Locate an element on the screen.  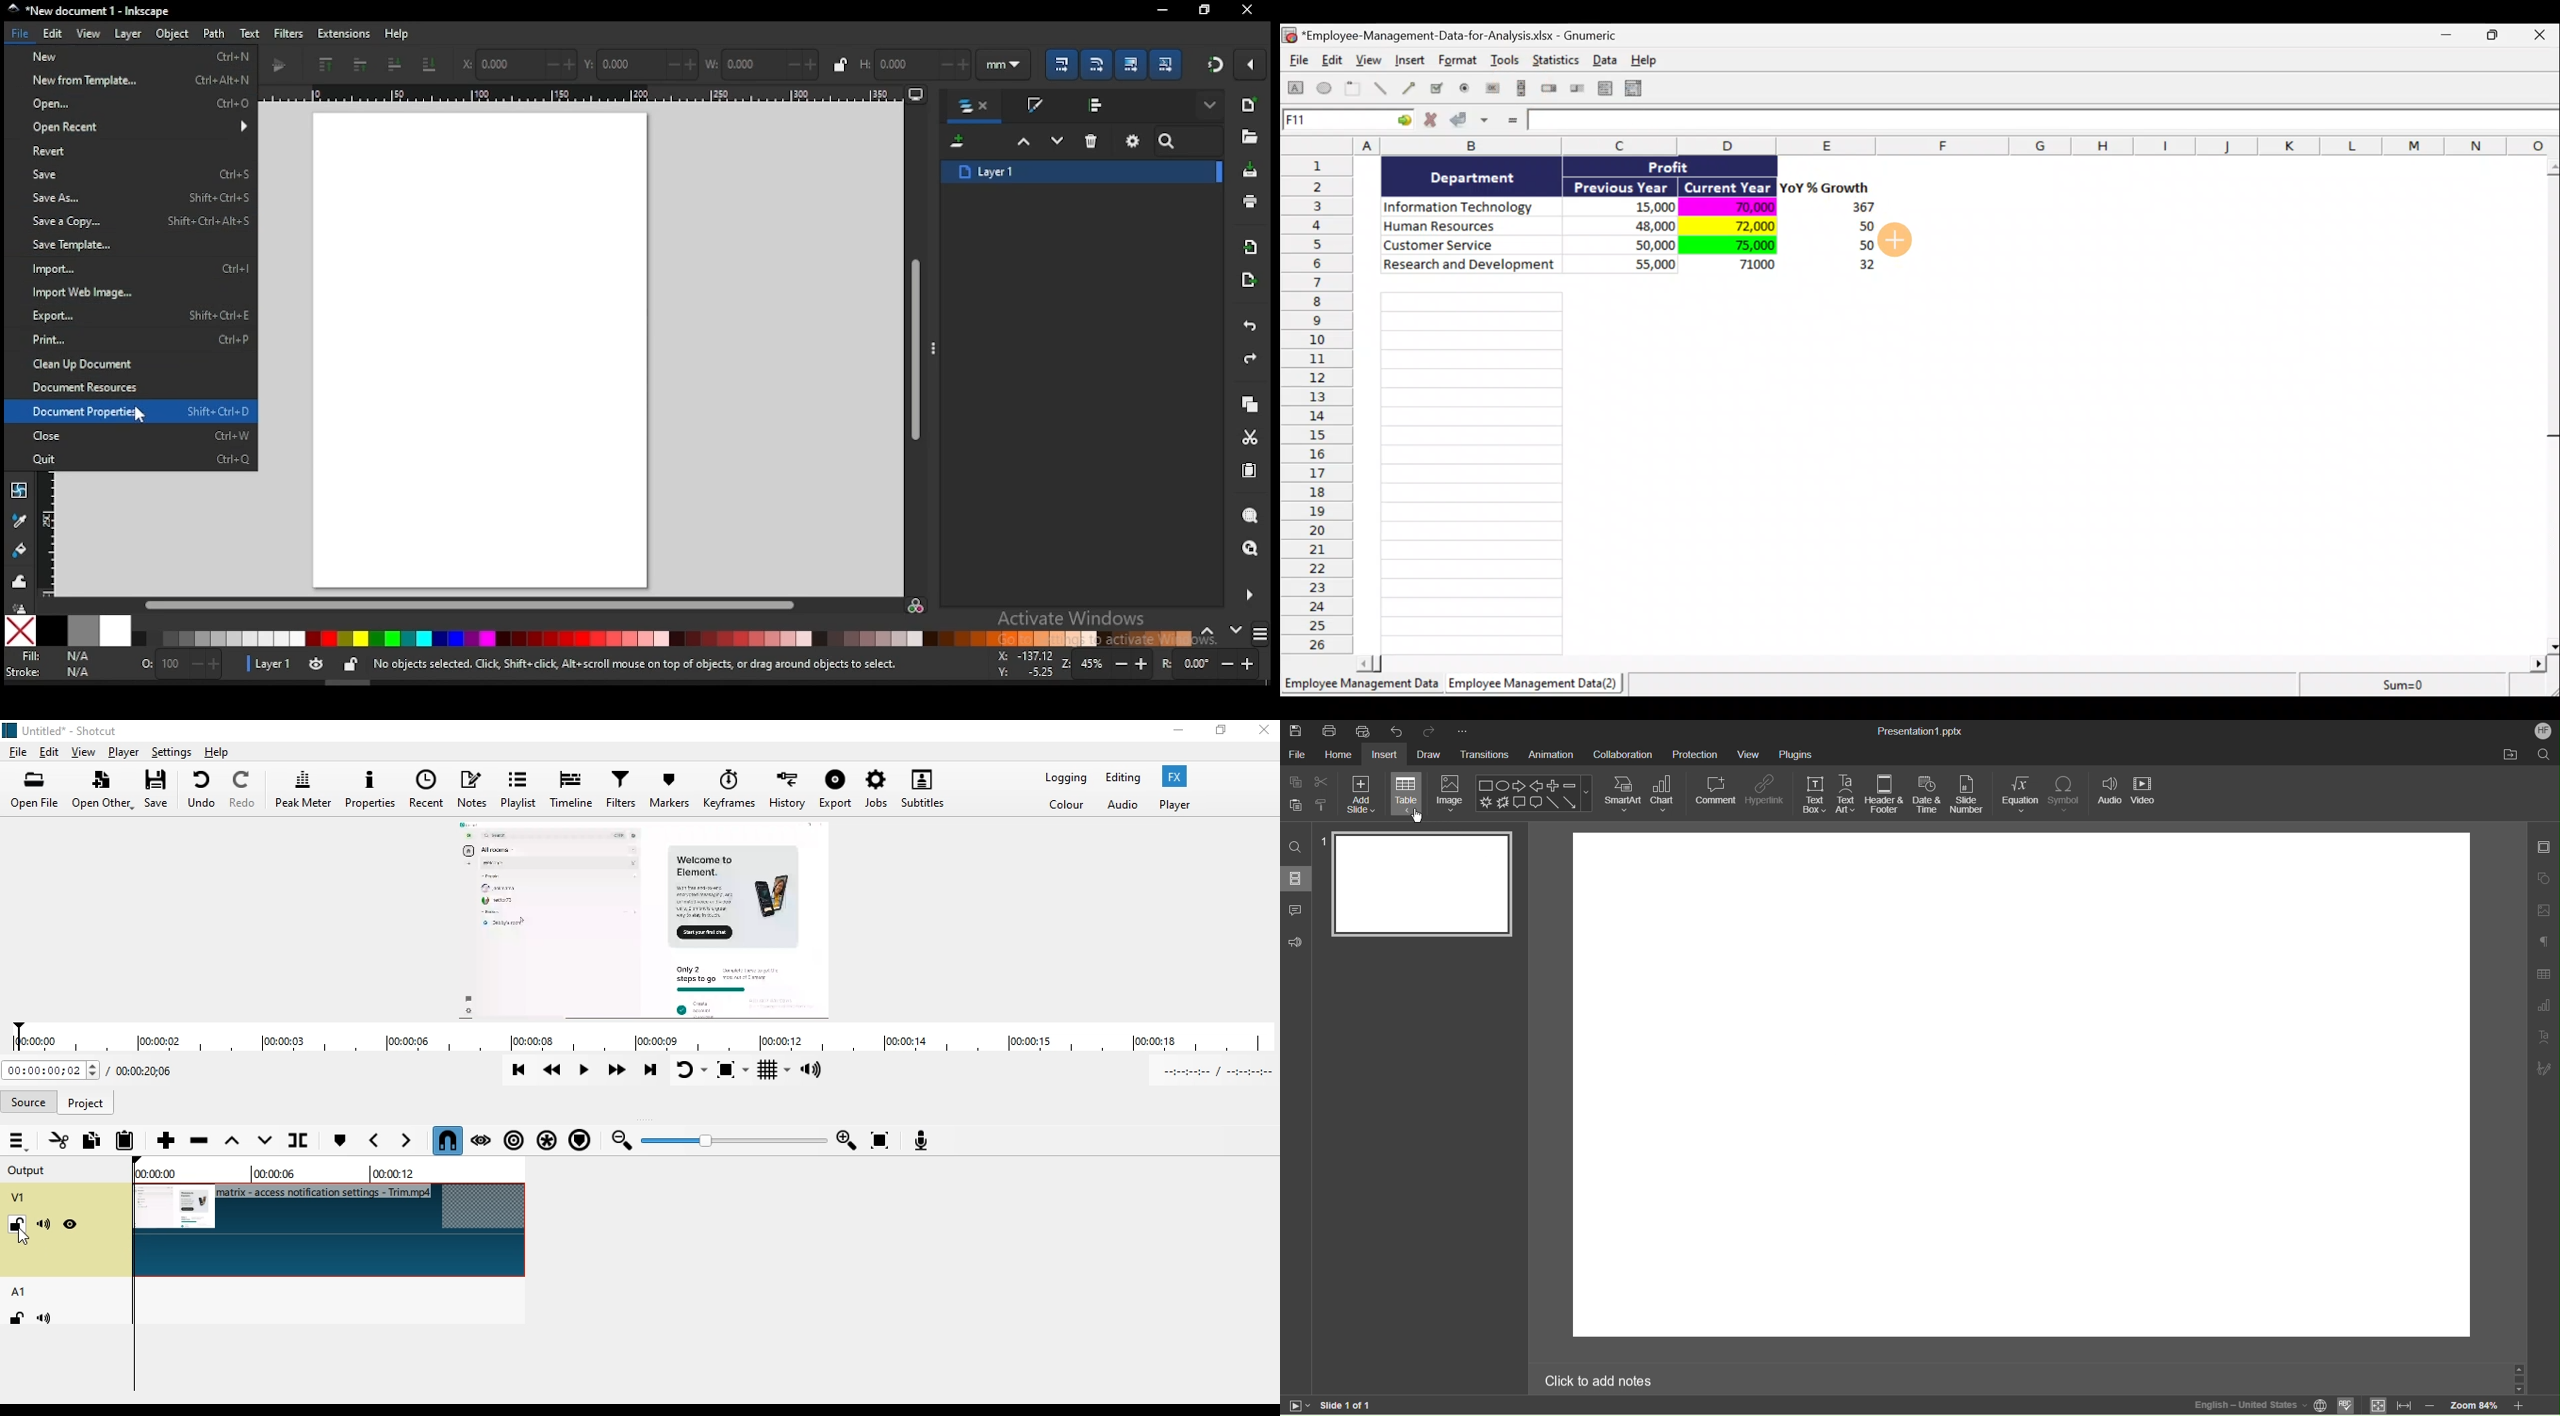
scroll bar is located at coordinates (2517, 1379).